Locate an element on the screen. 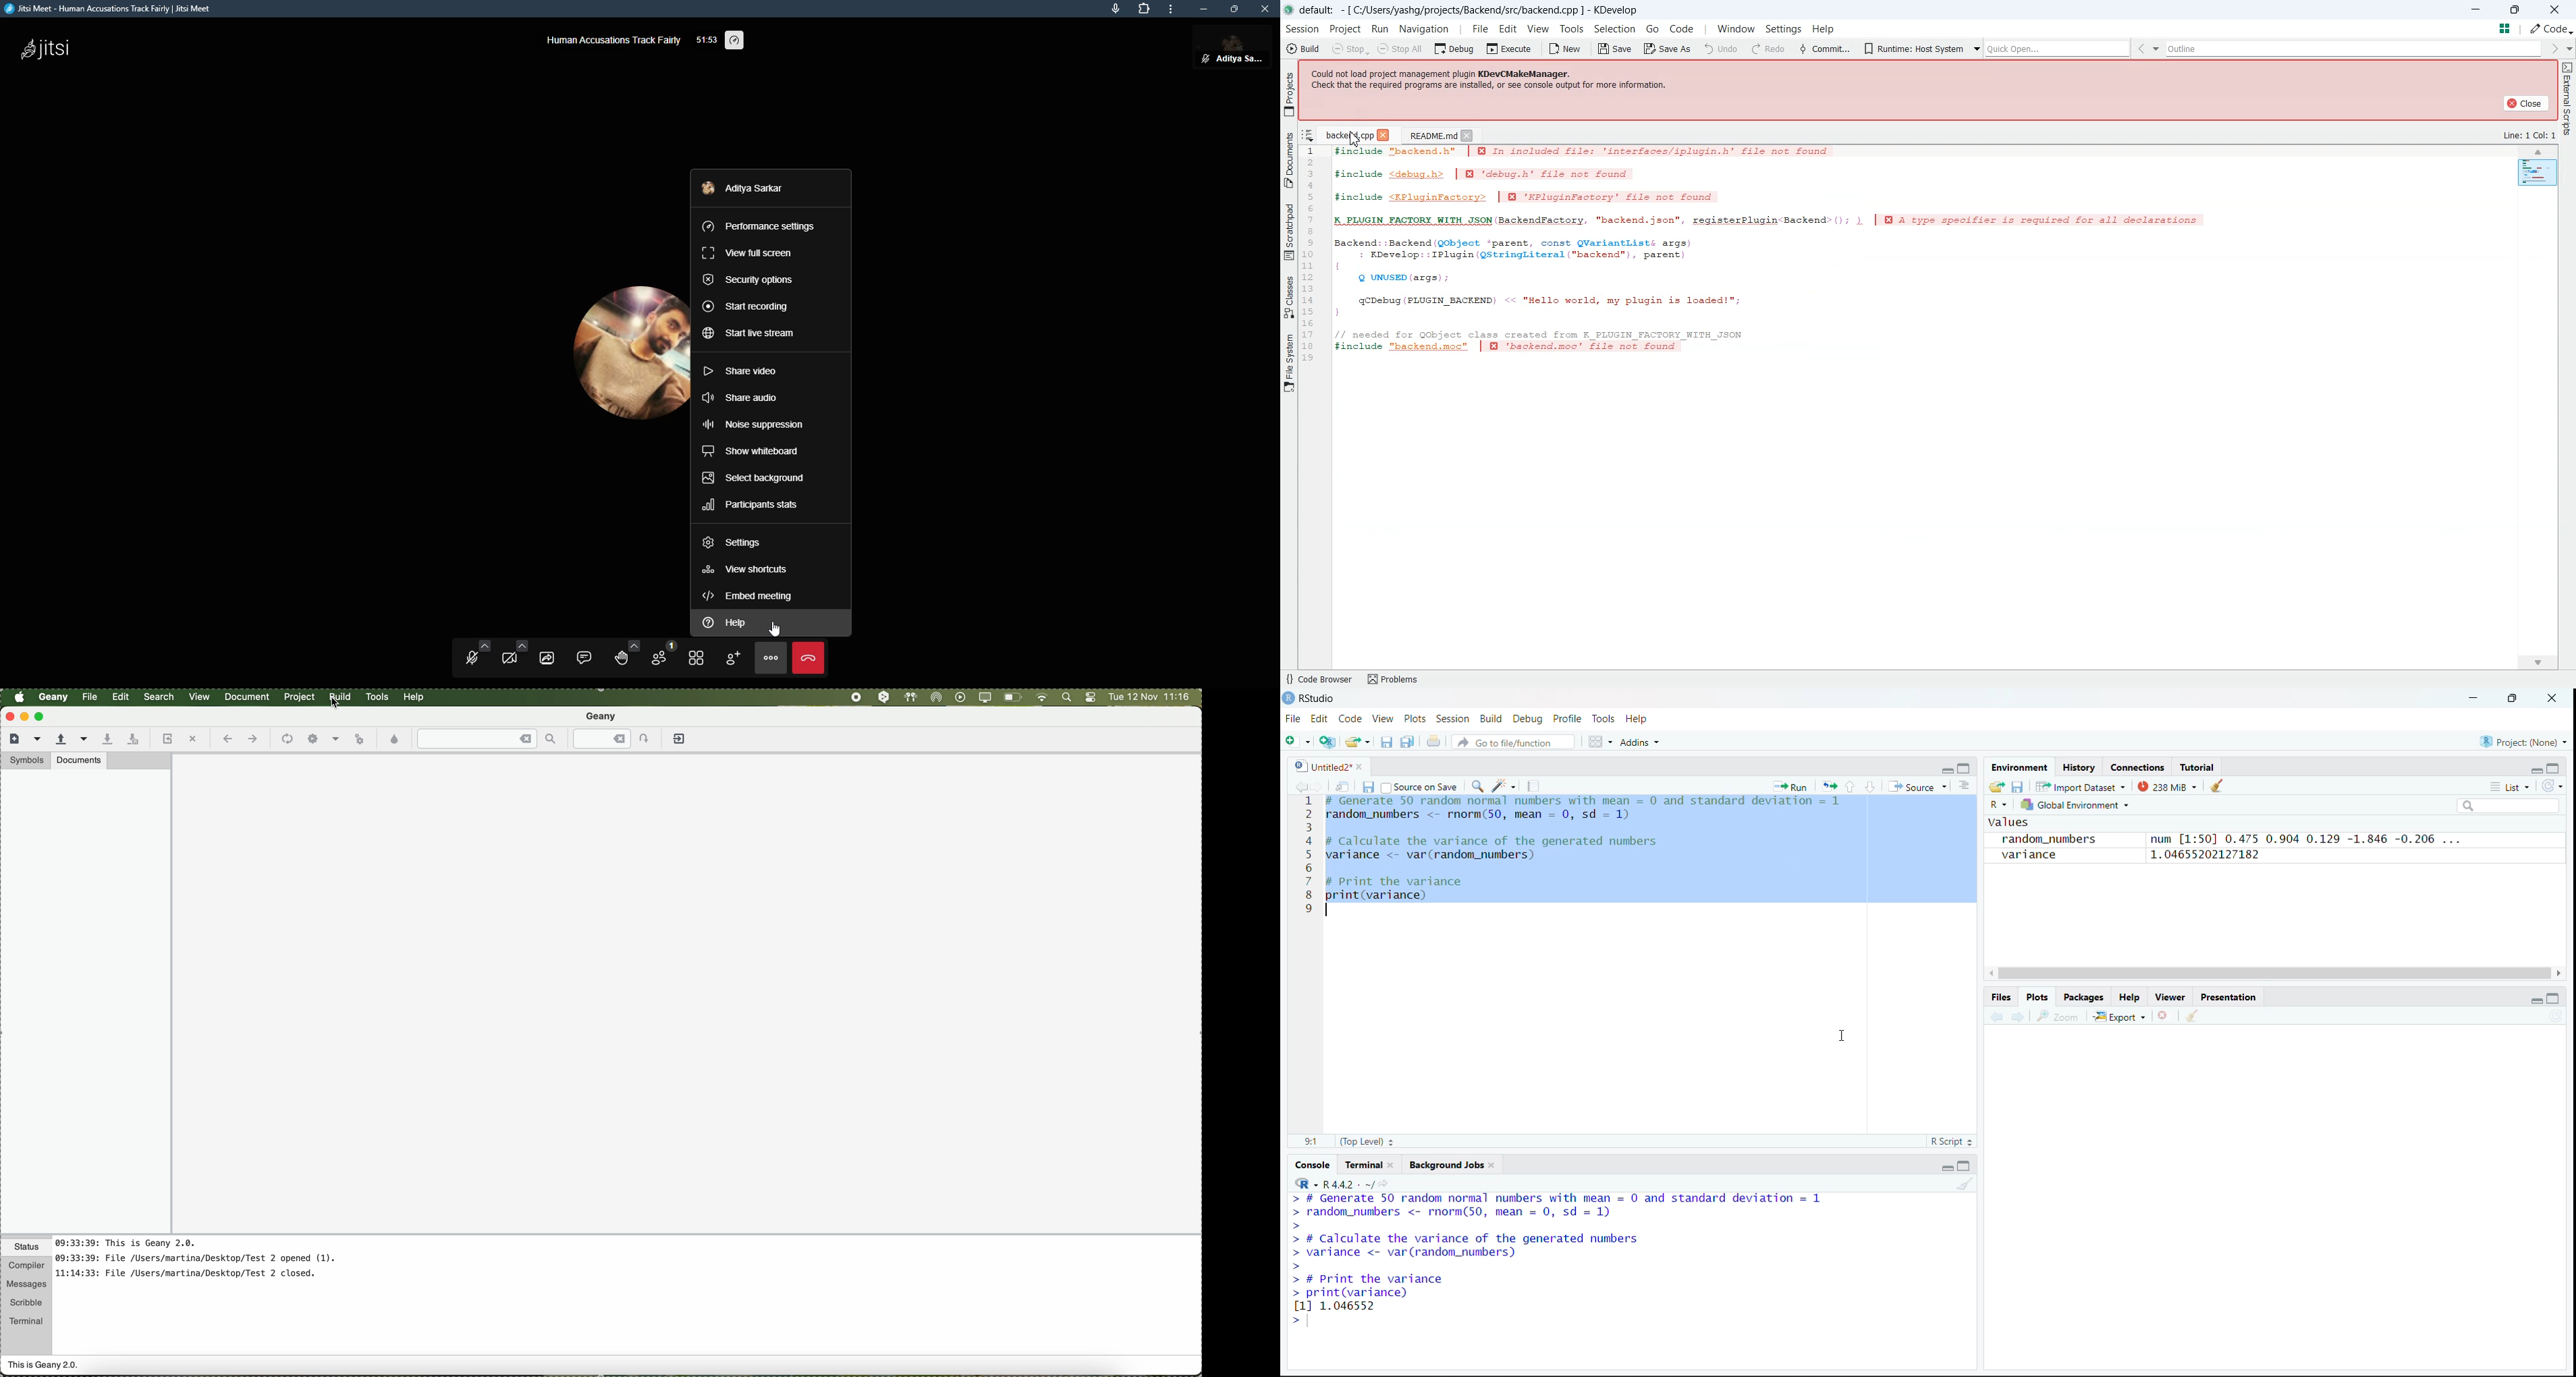  options is located at coordinates (1601, 742).